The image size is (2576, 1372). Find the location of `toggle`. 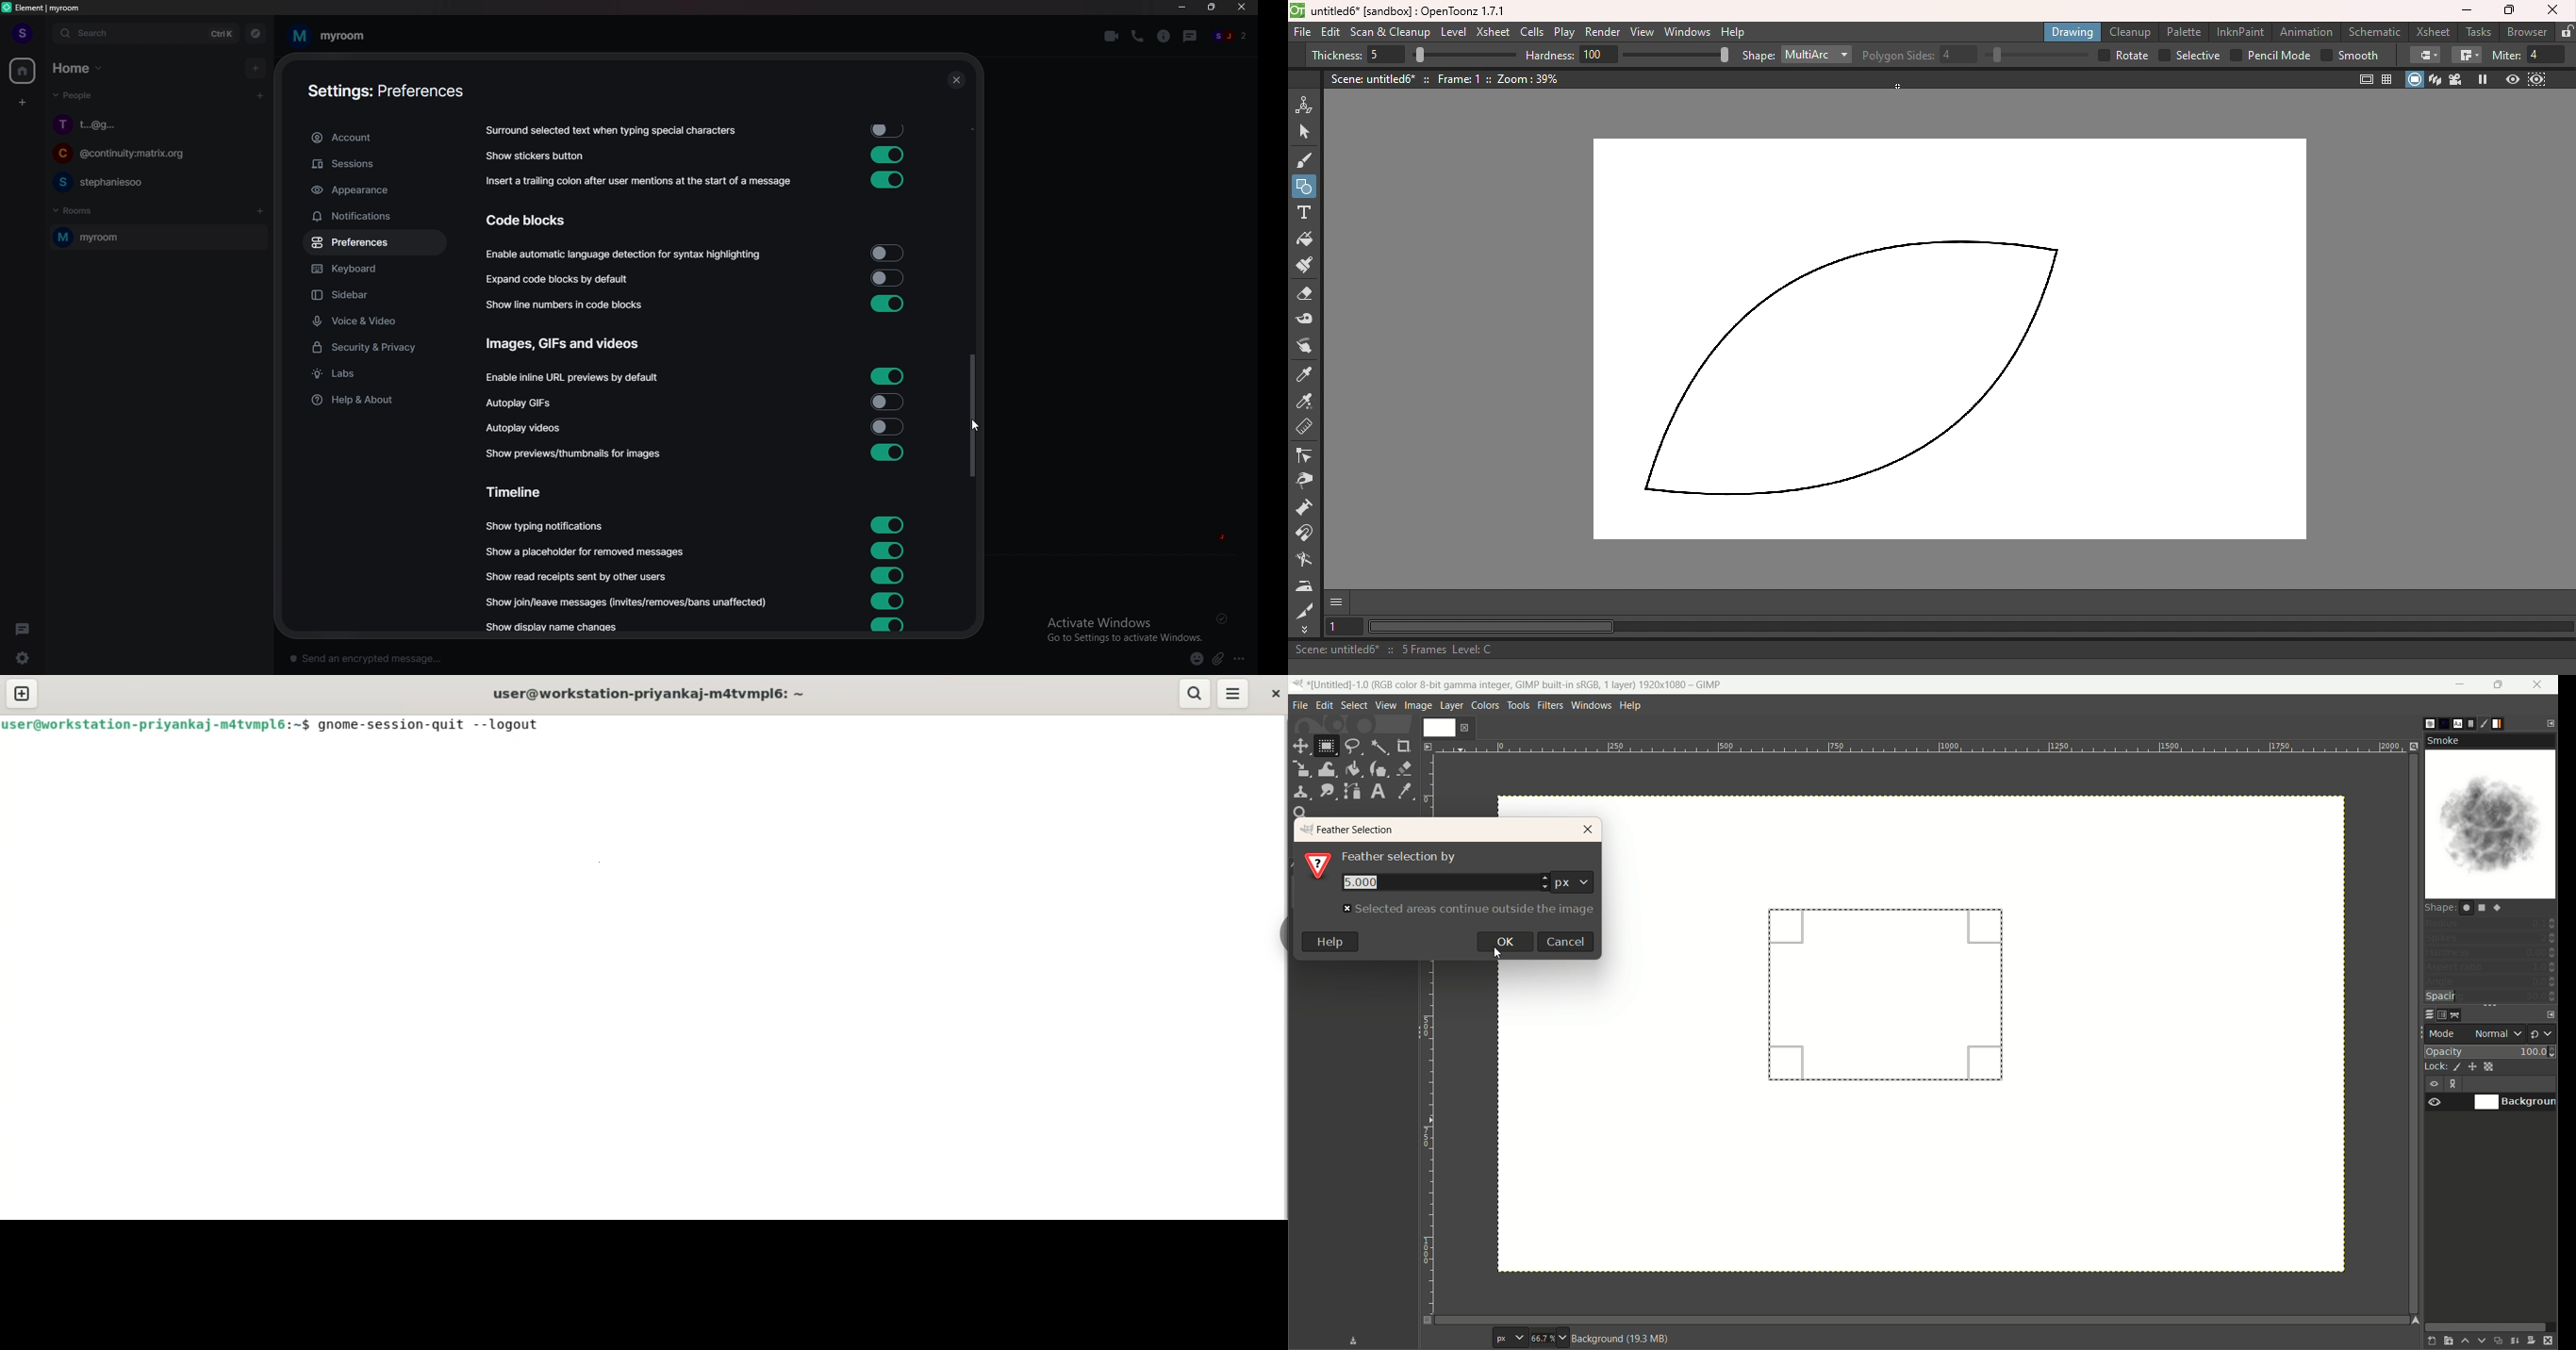

toggle is located at coordinates (887, 453).